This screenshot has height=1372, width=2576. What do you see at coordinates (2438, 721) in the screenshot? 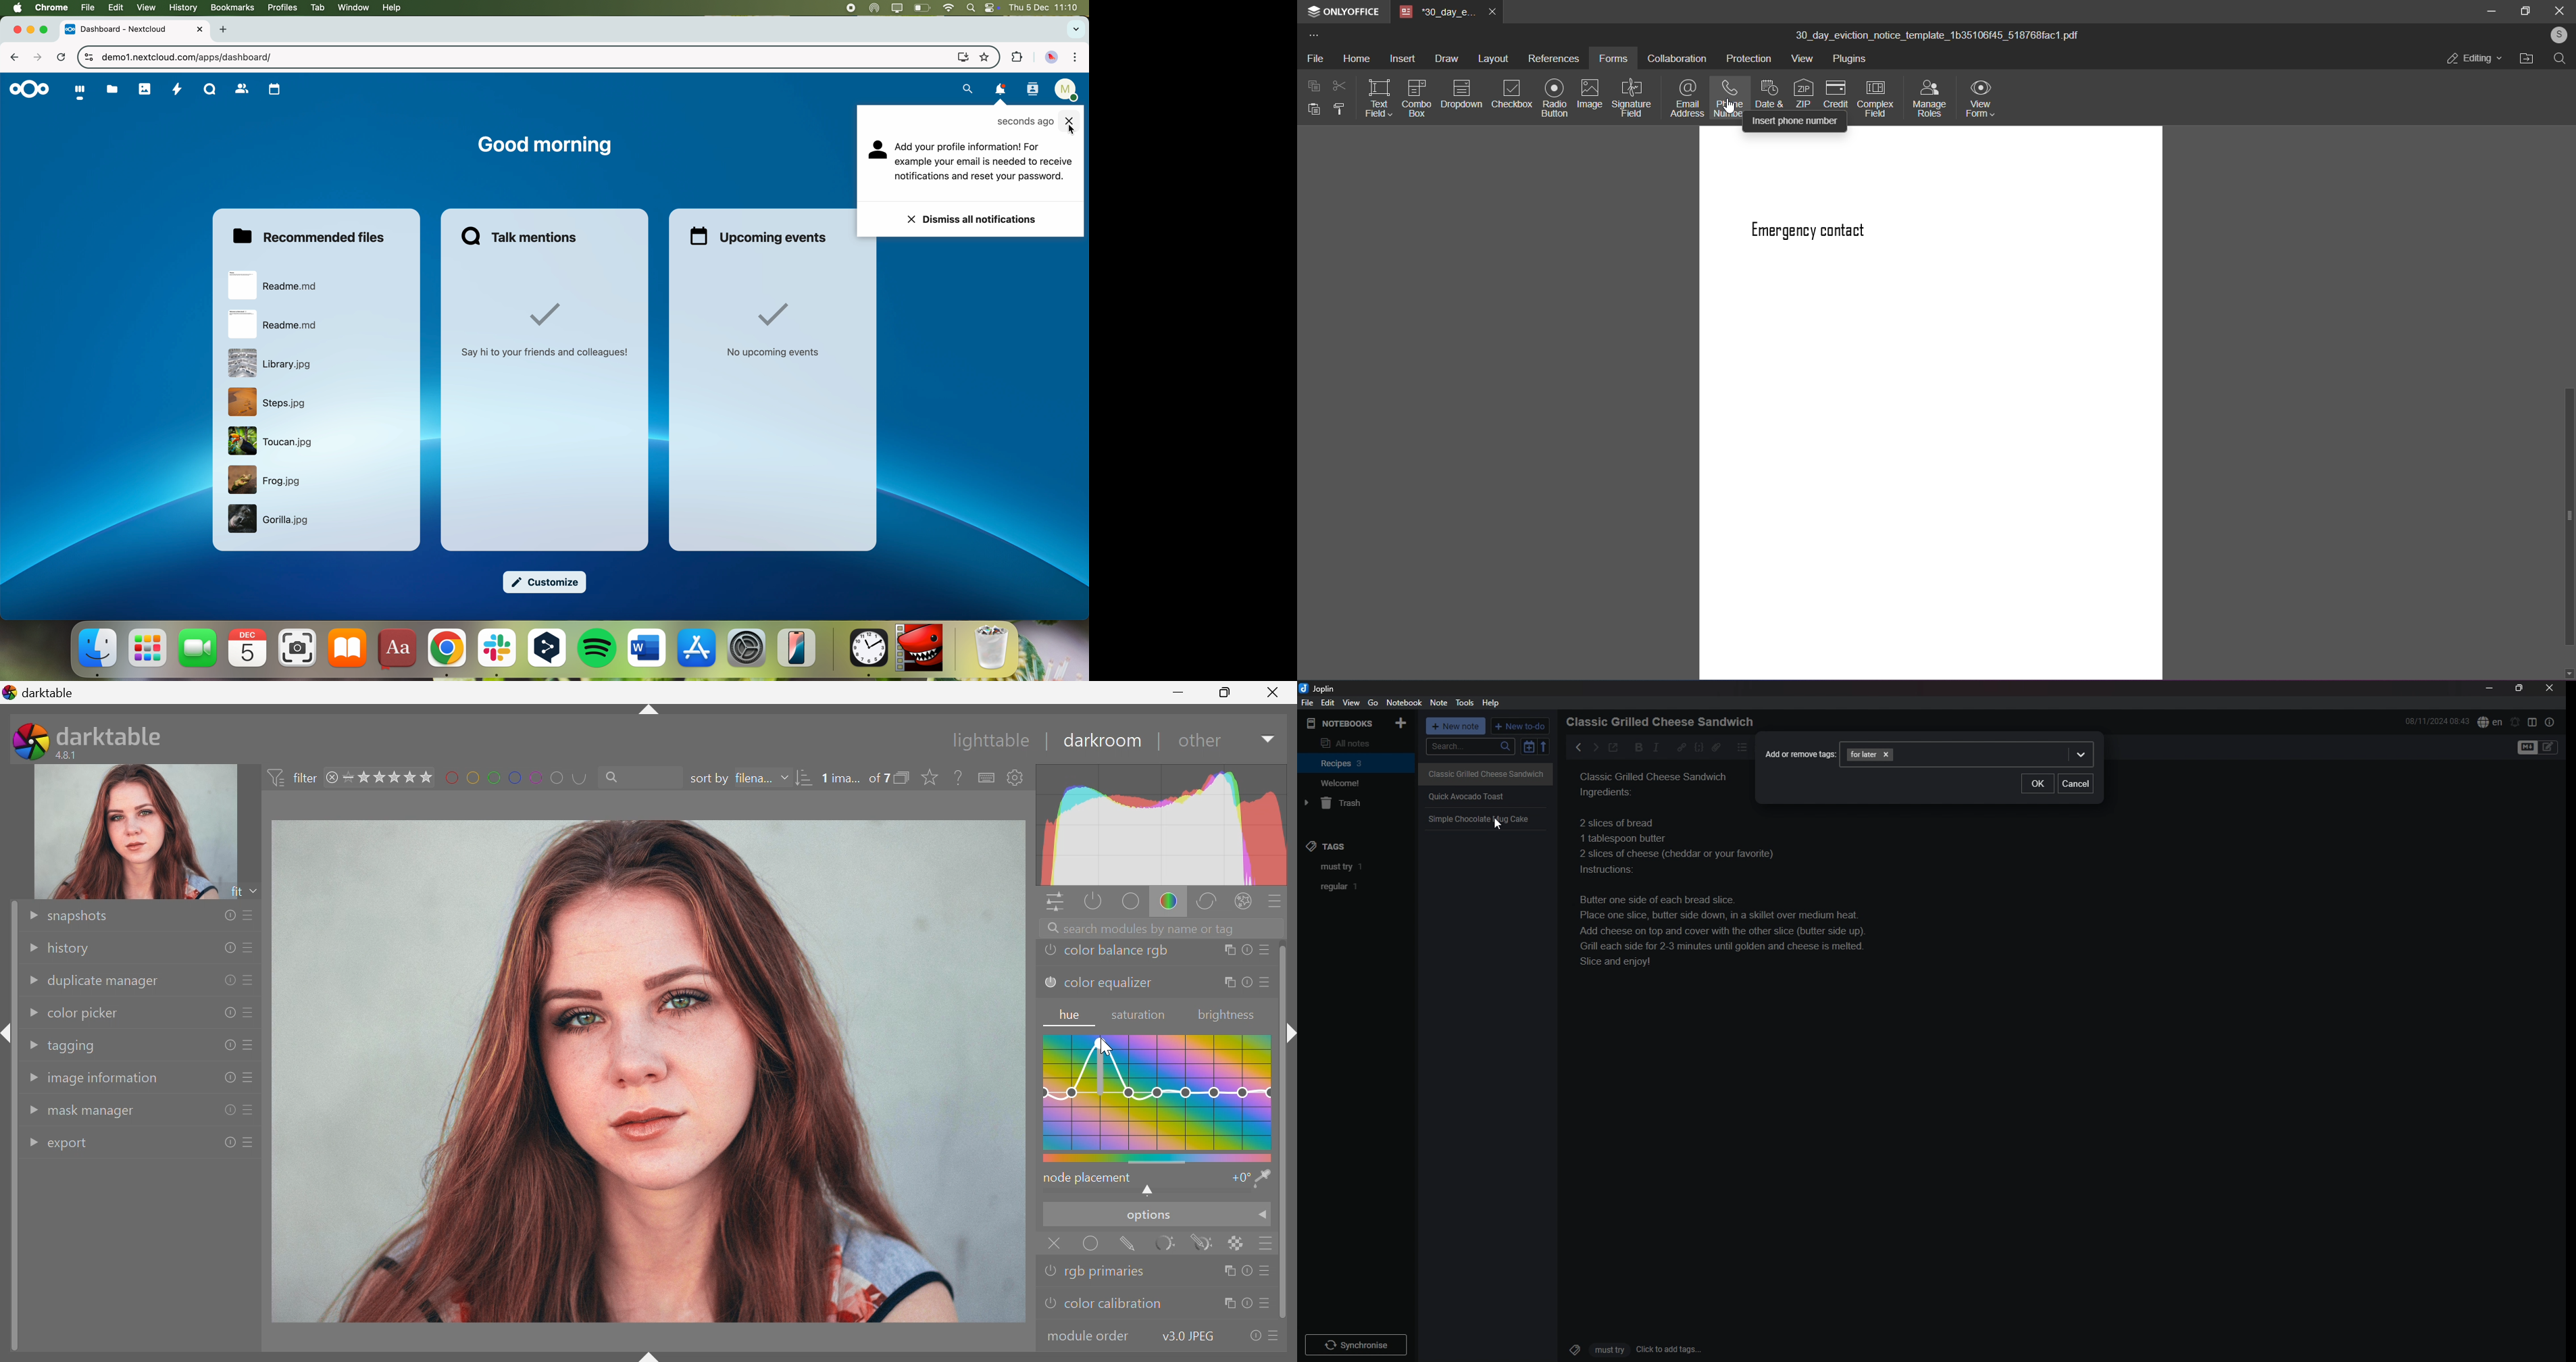
I see `time` at bounding box center [2438, 721].